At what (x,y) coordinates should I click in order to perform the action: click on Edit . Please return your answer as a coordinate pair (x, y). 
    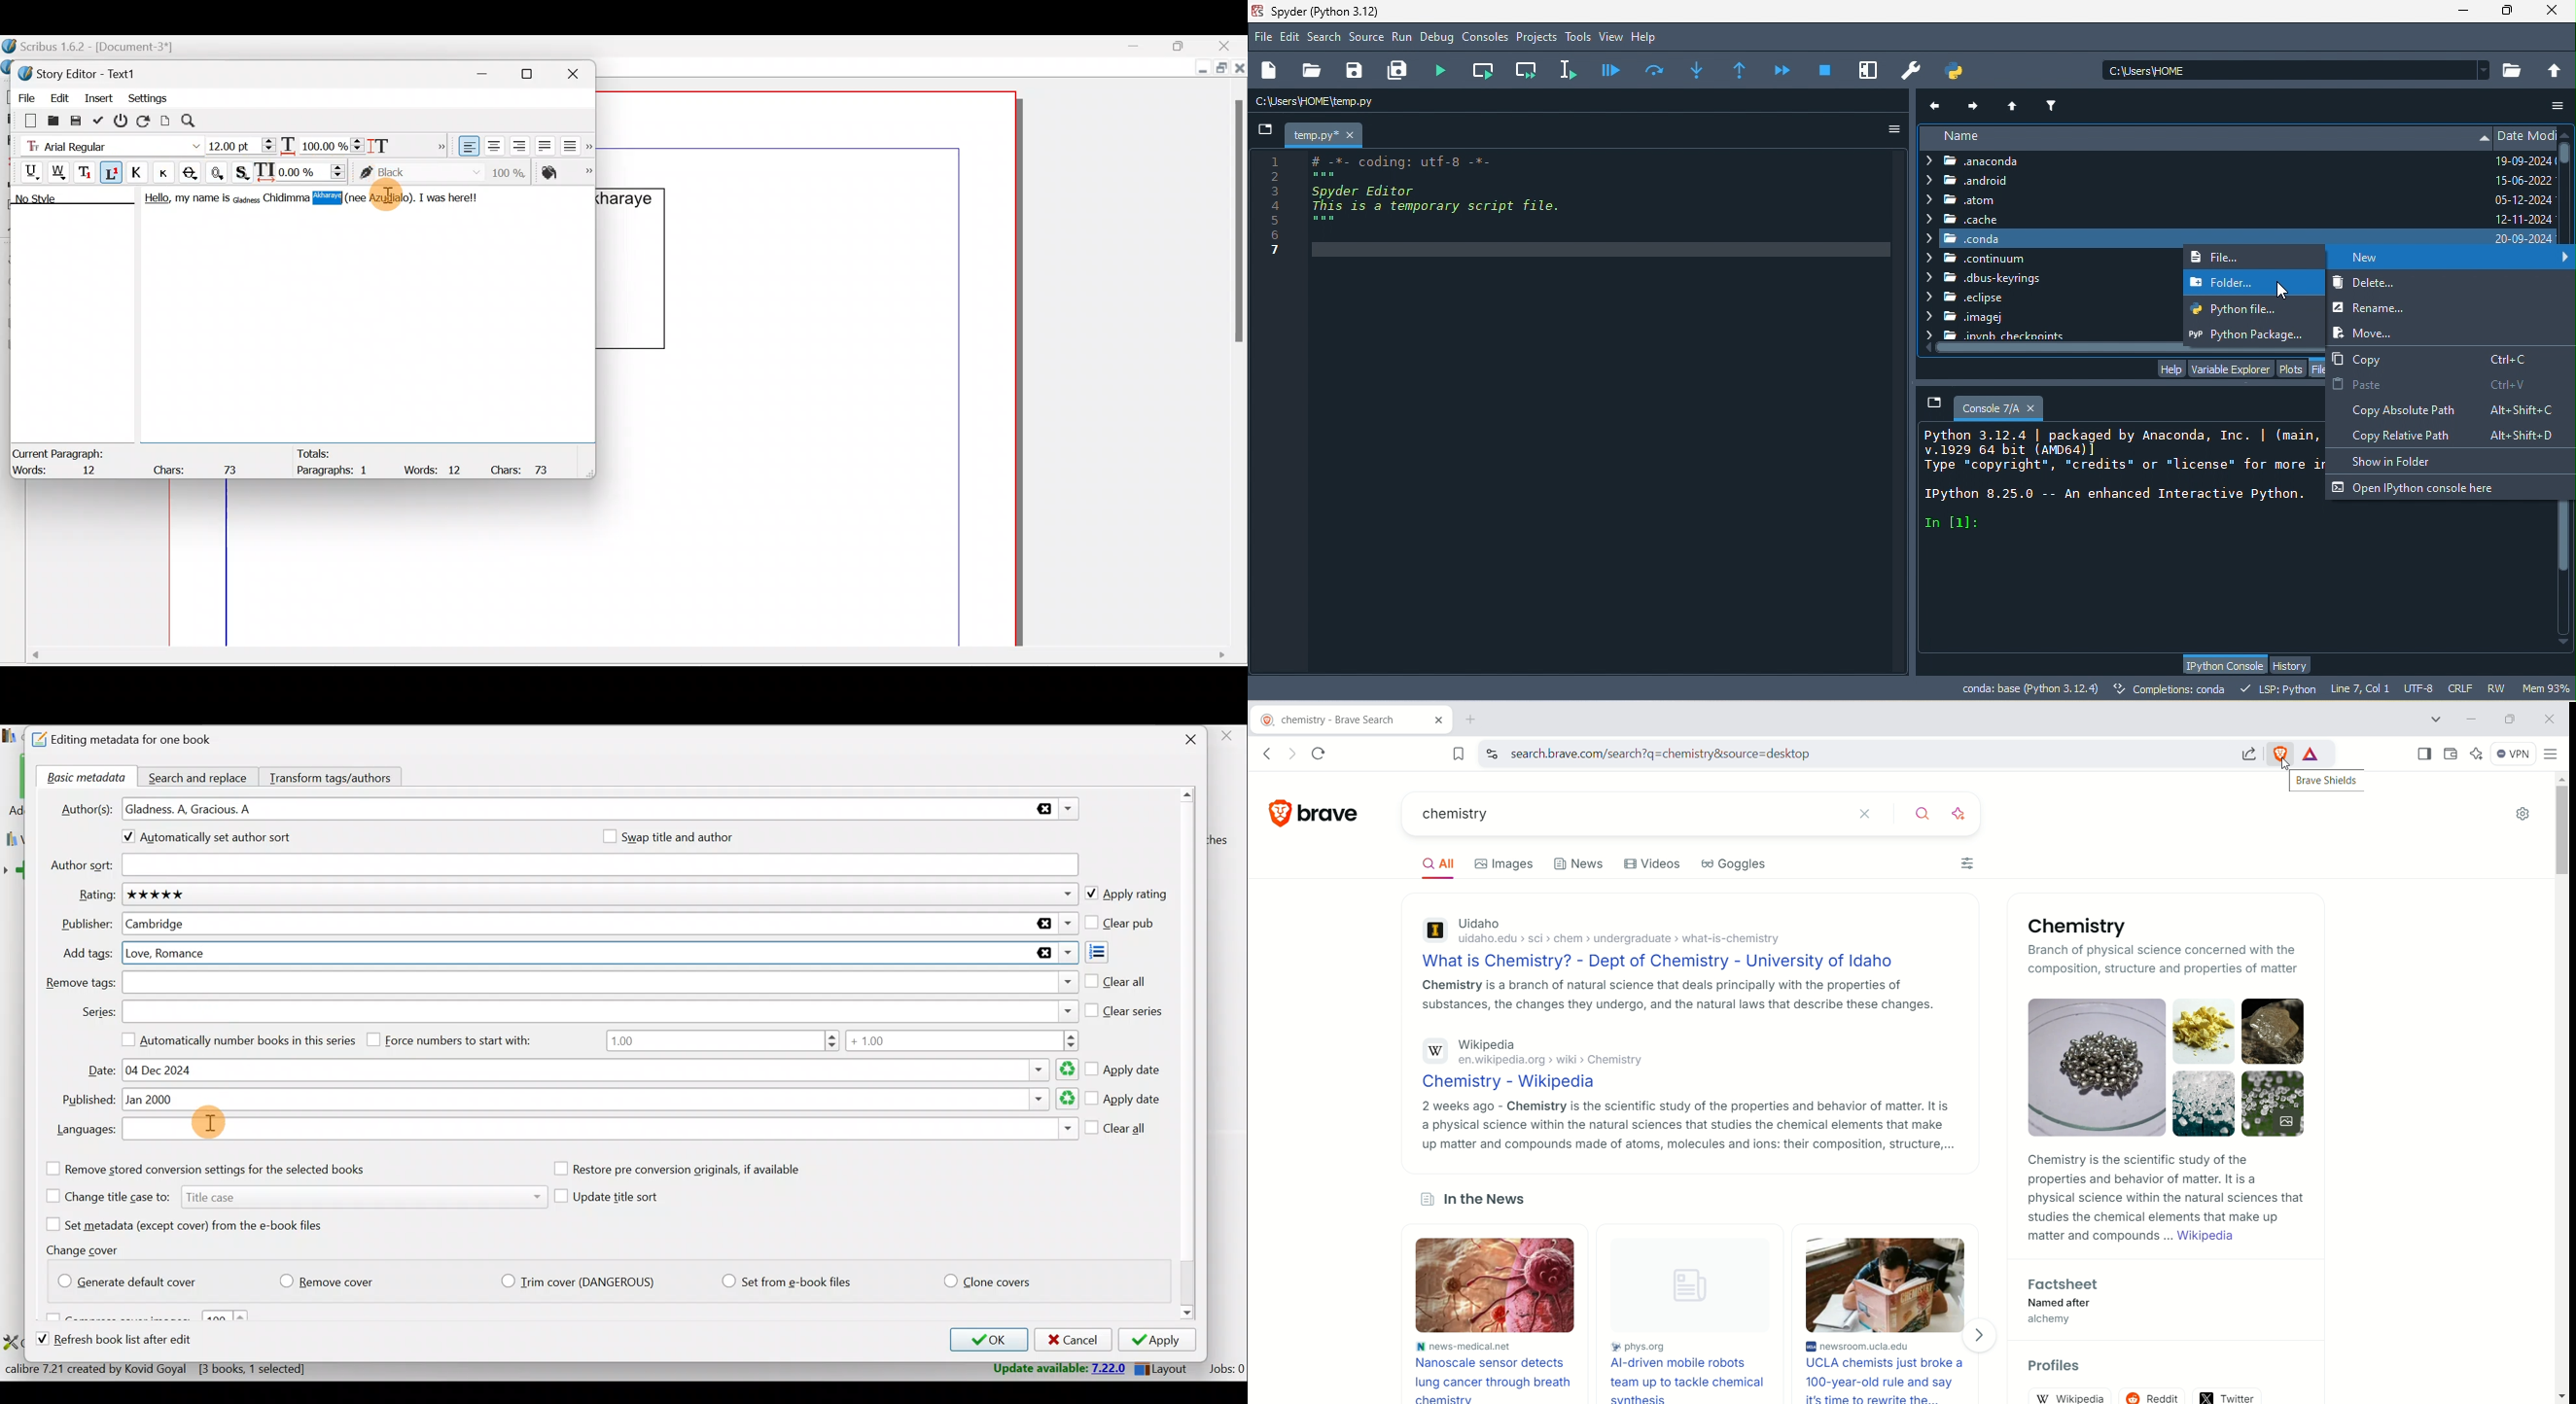
    Looking at the image, I should click on (59, 96).